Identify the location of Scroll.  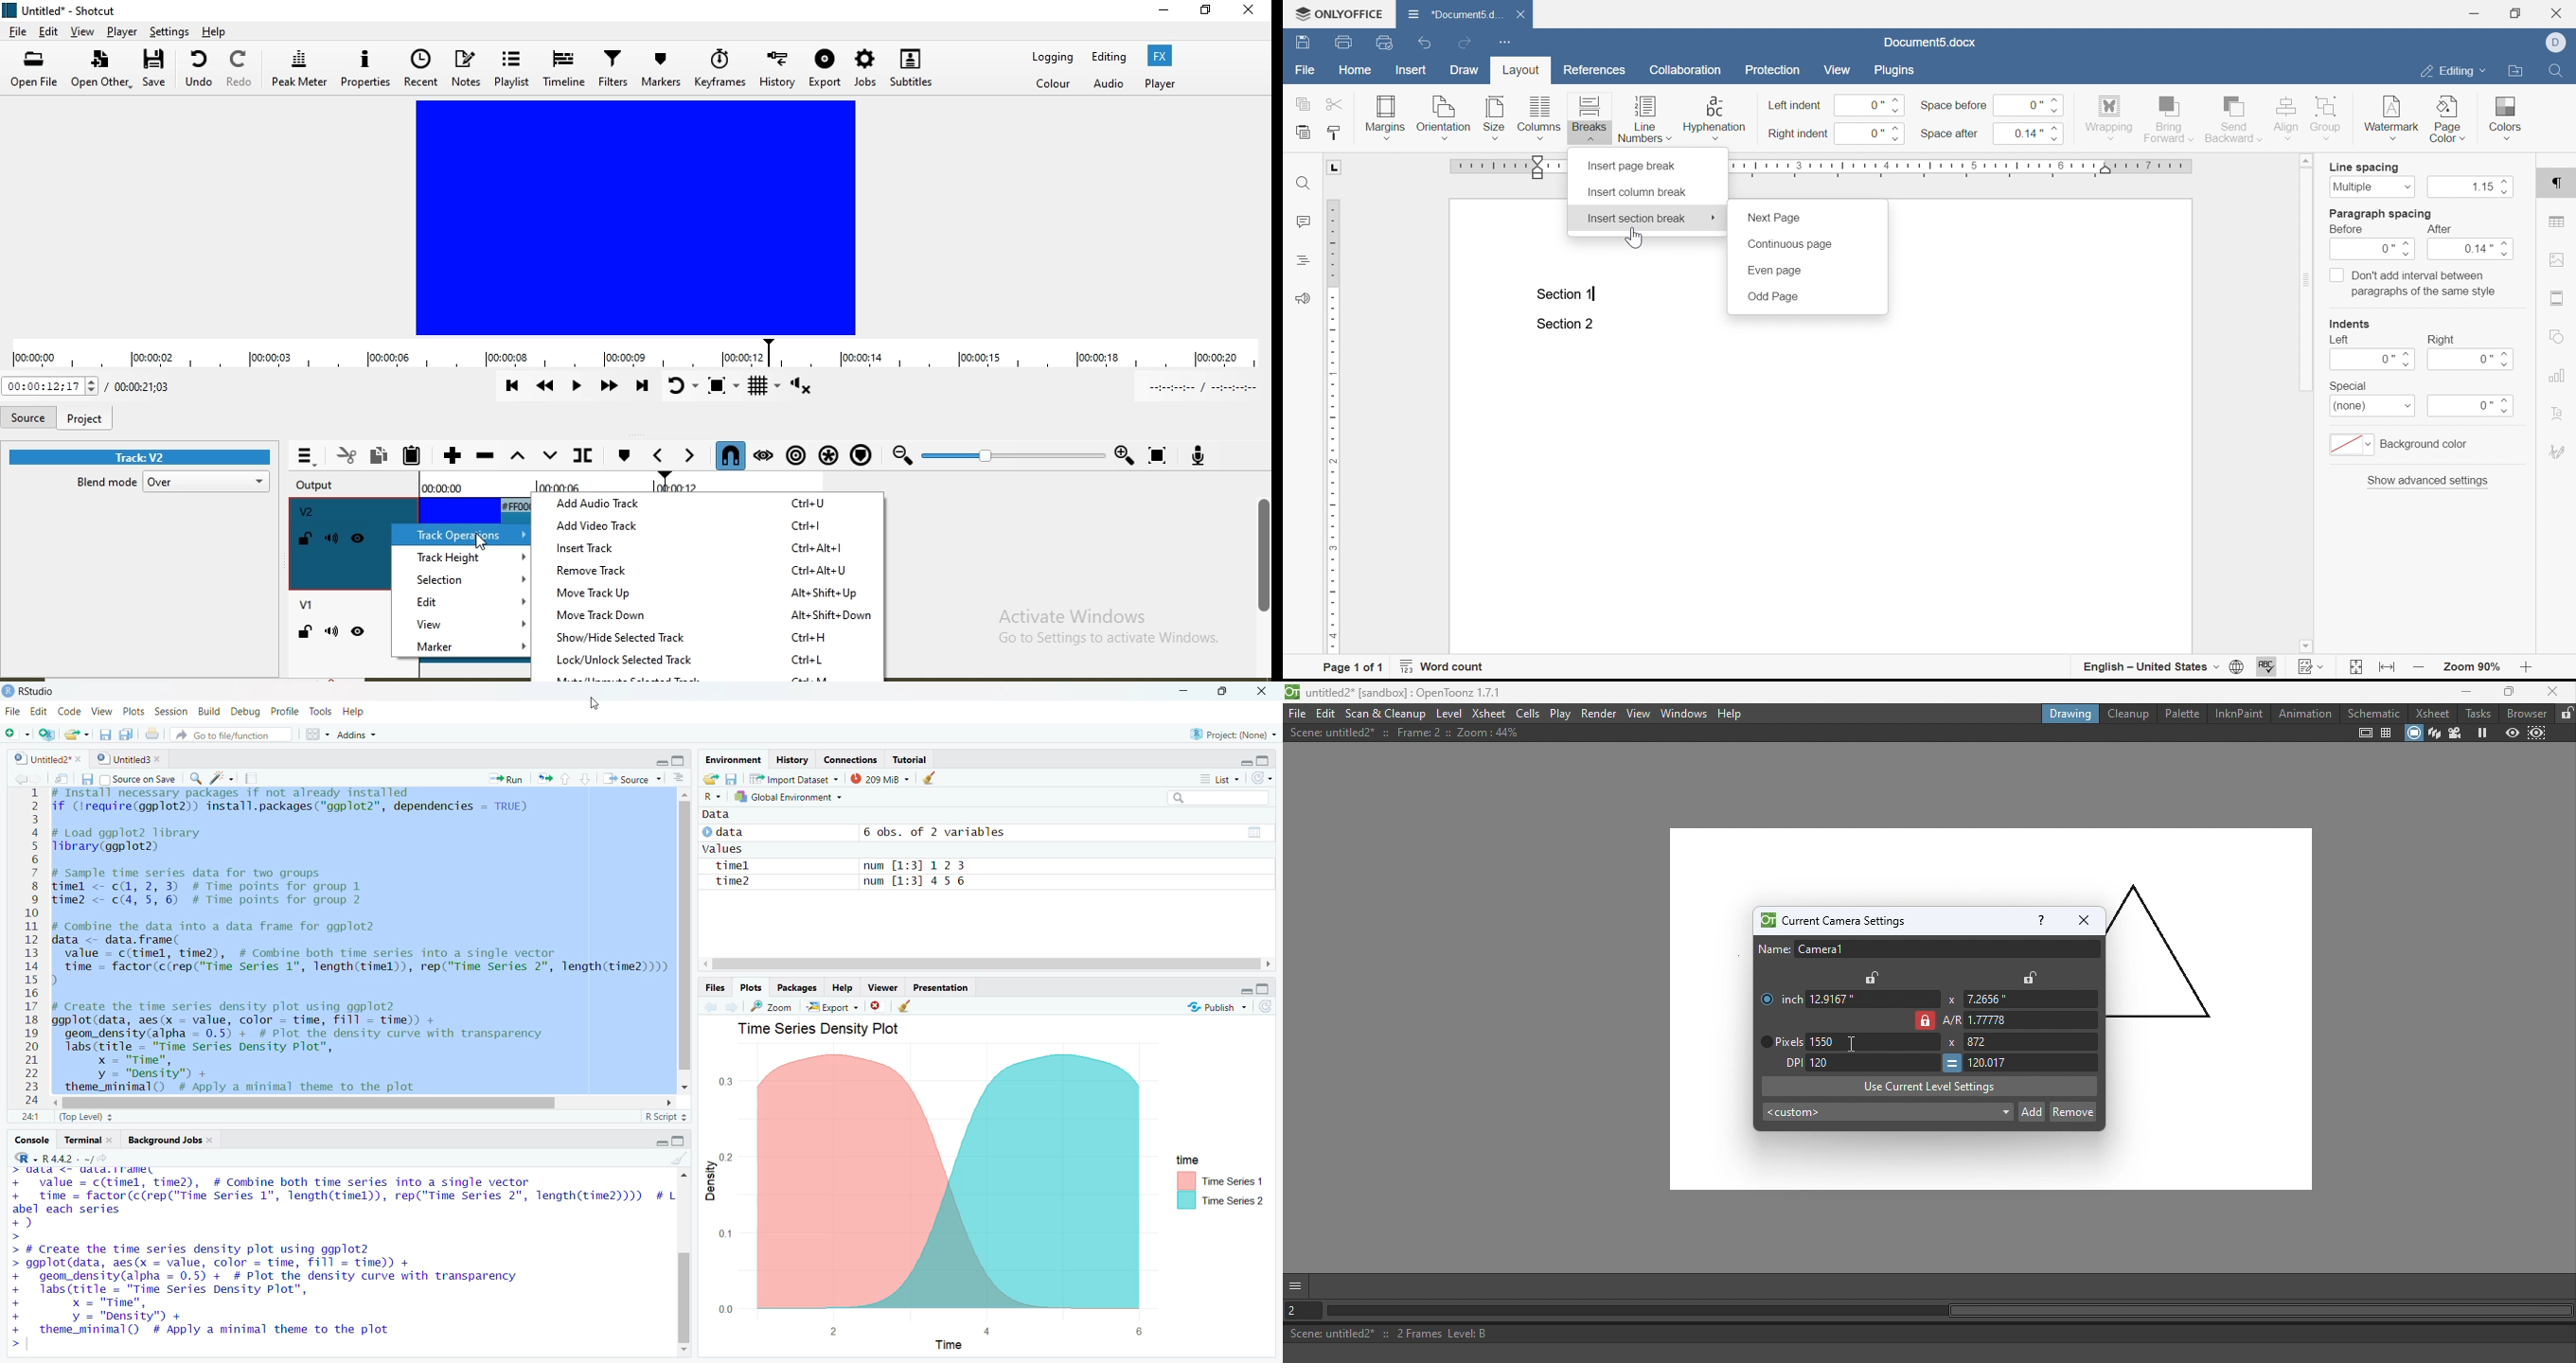
(684, 1263).